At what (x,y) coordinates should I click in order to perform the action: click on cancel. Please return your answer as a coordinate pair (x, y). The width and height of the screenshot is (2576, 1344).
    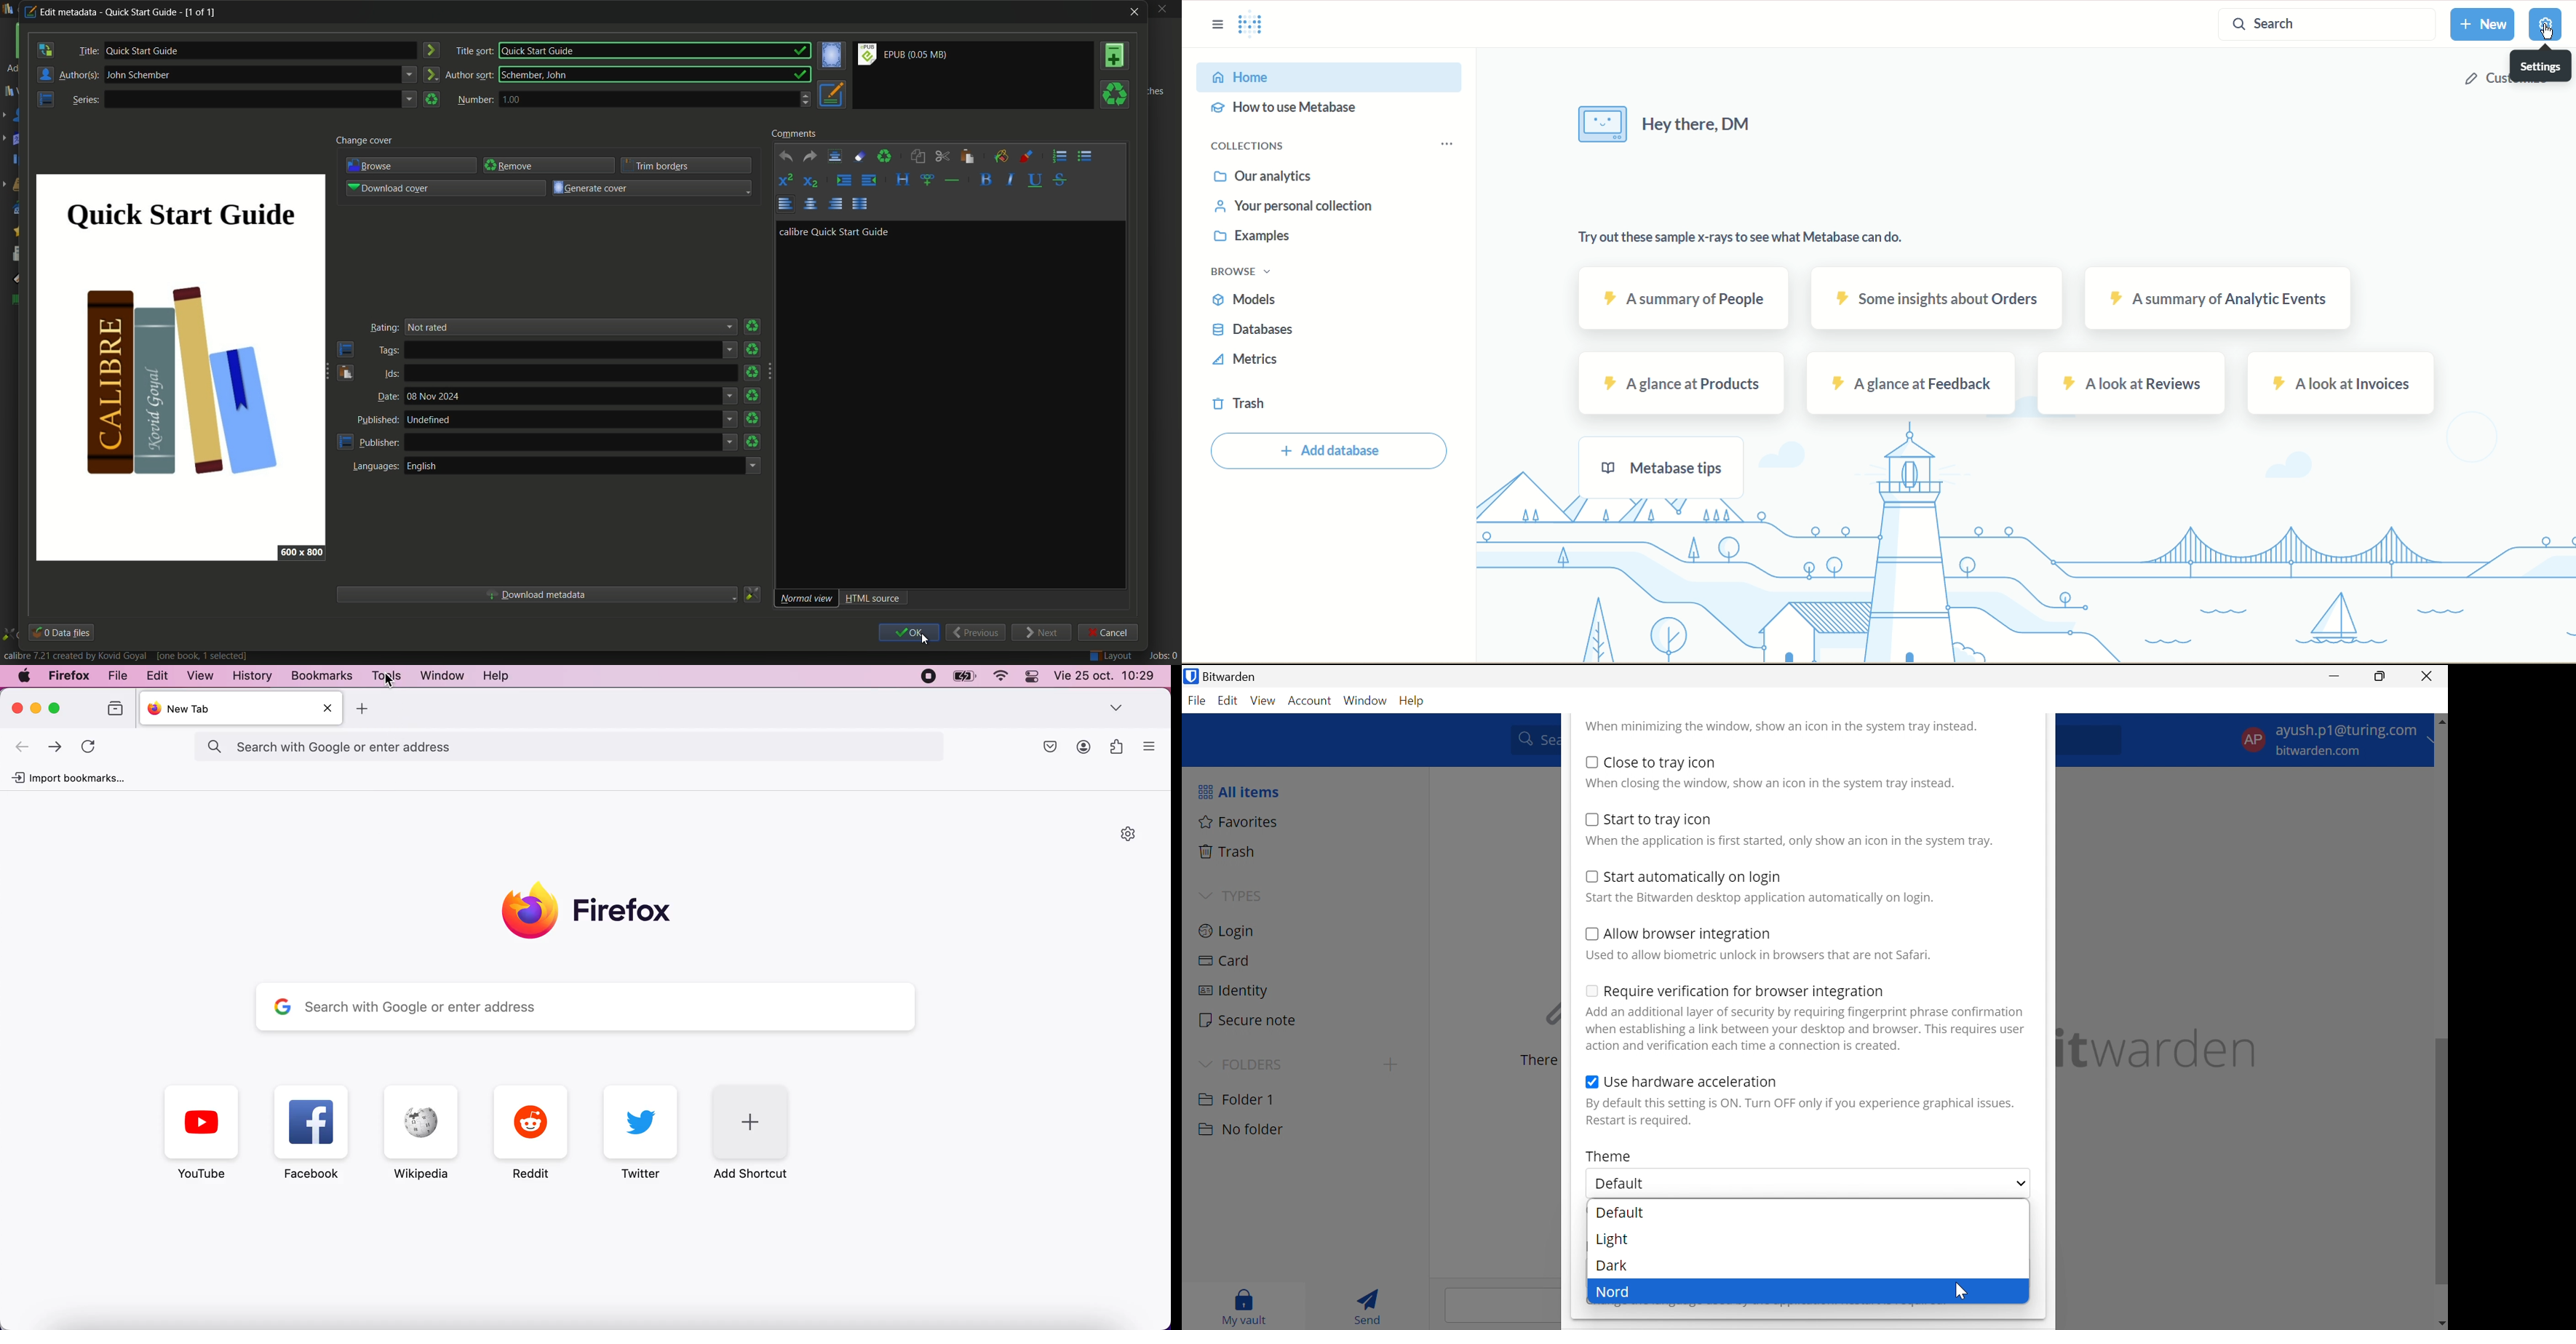
    Looking at the image, I should click on (1113, 632).